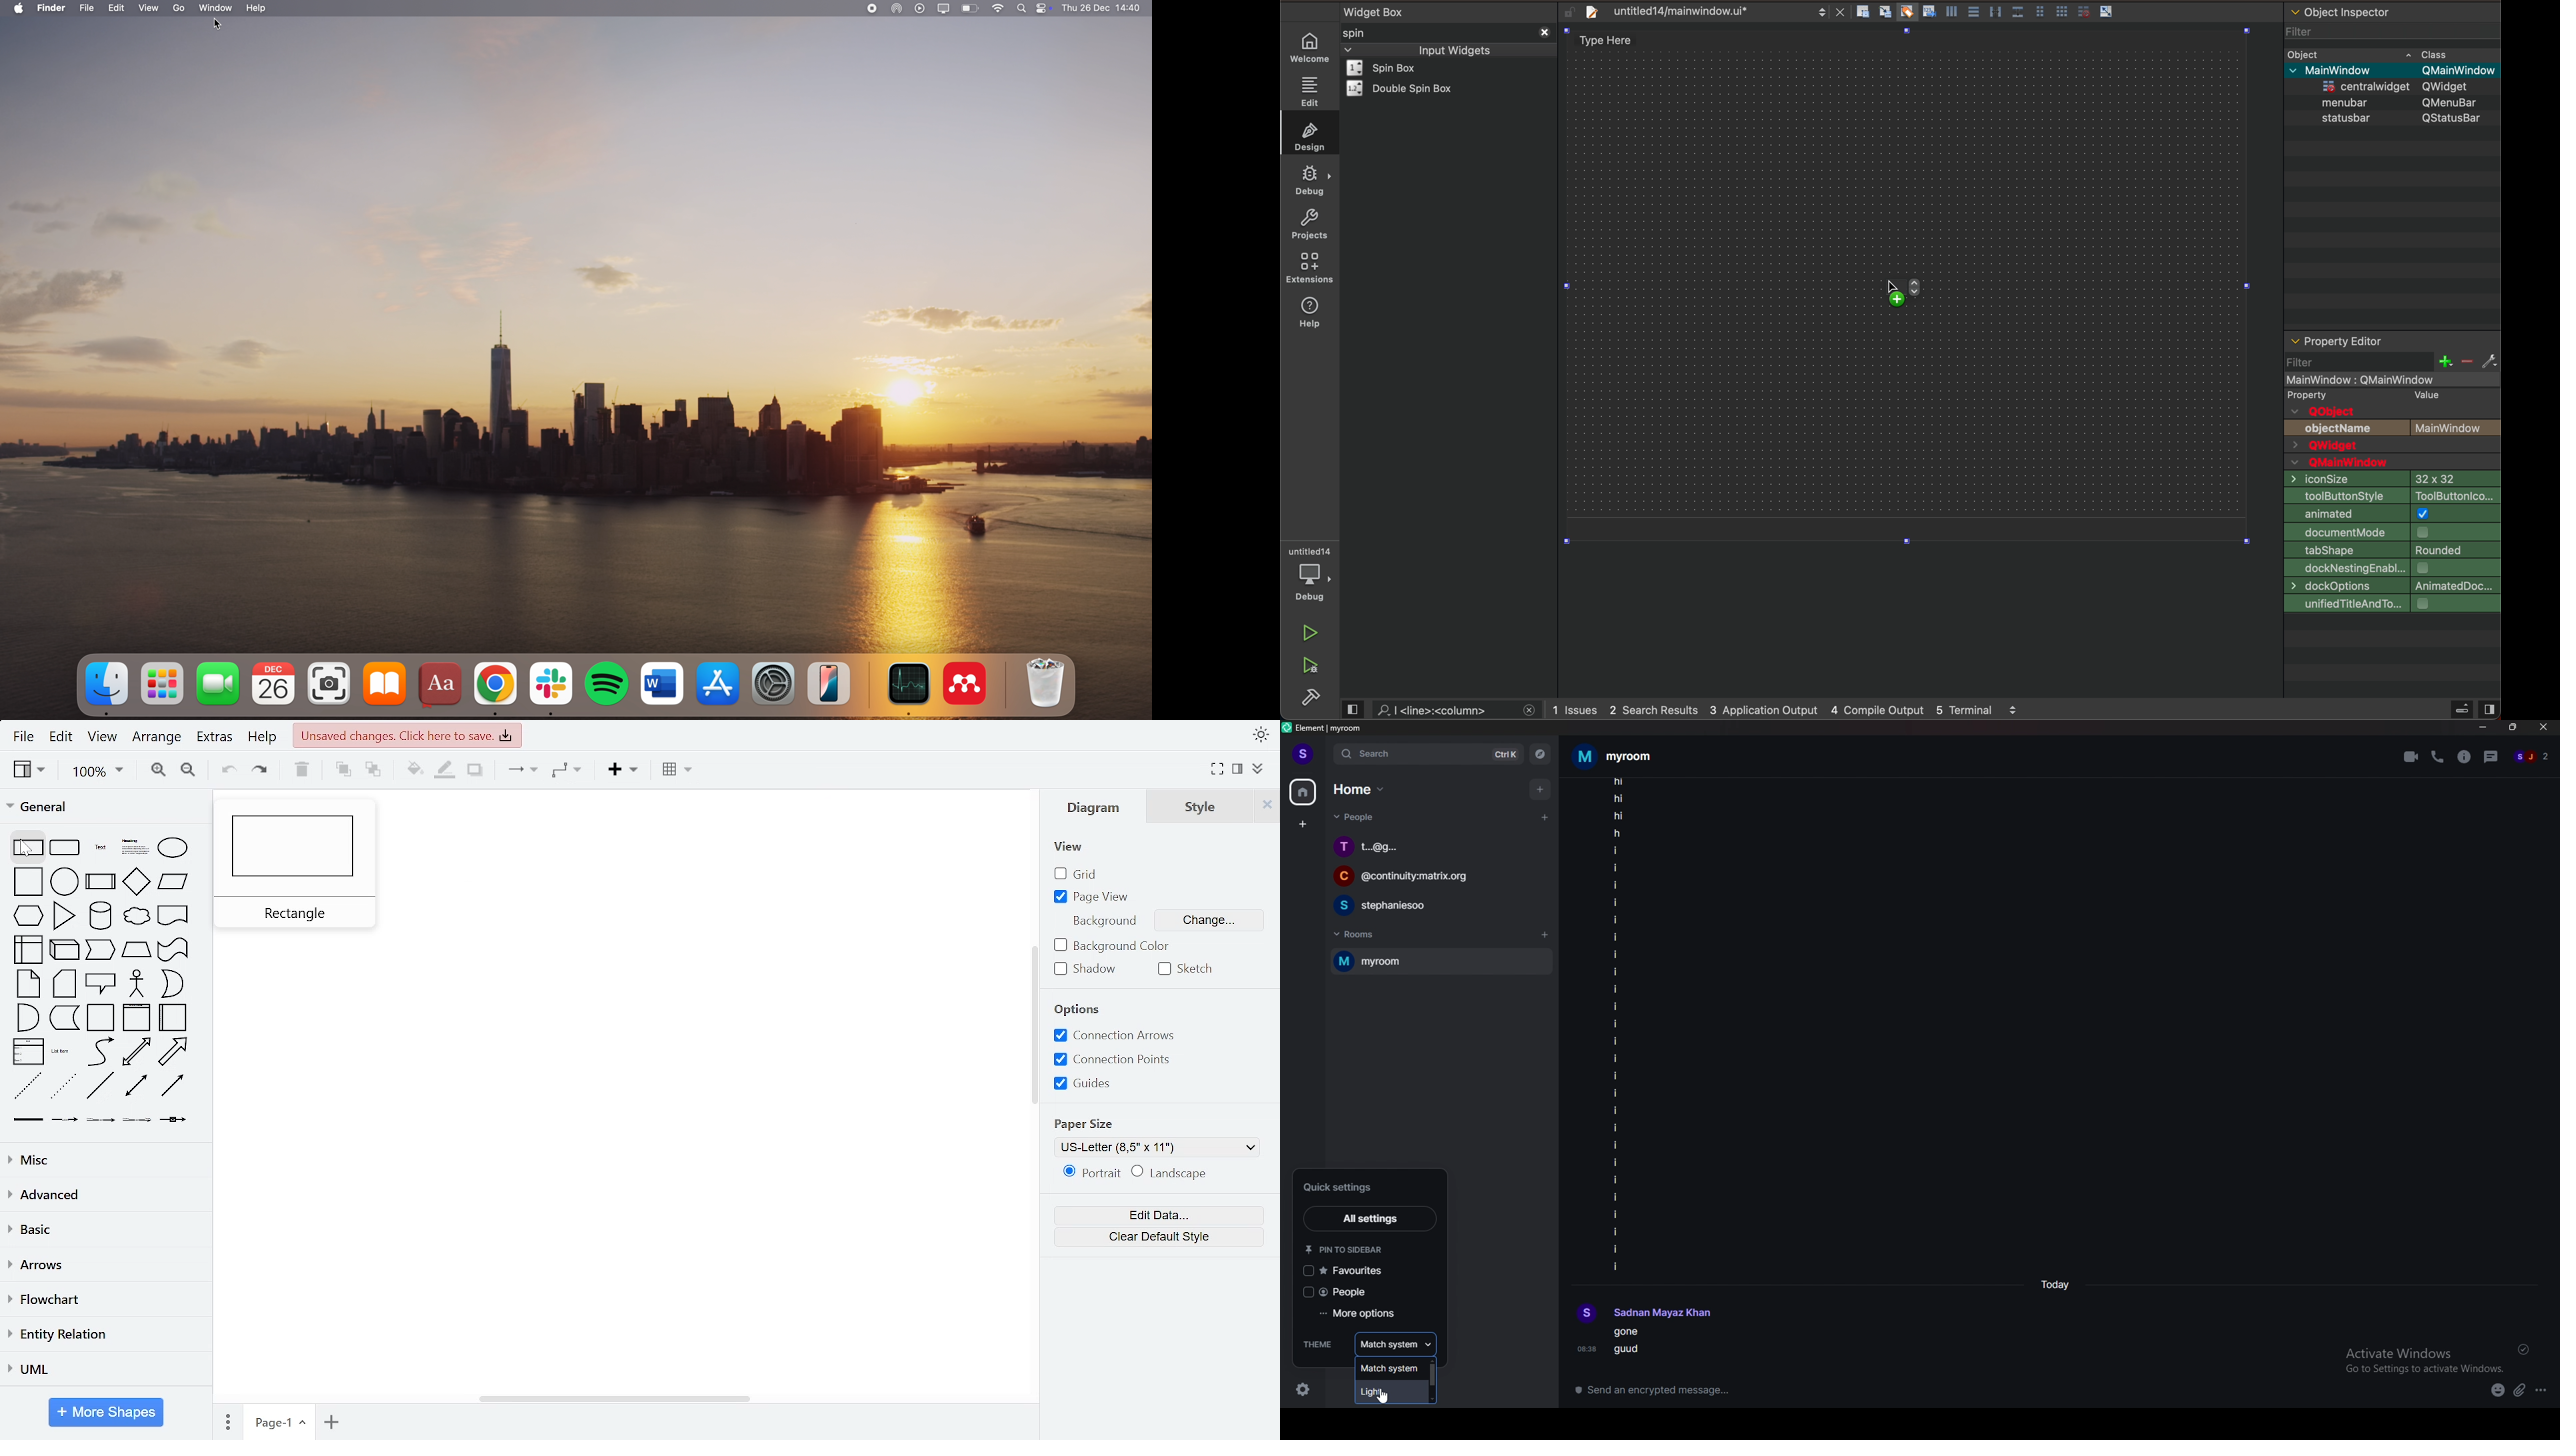  What do you see at coordinates (1307, 134) in the screenshot?
I see `design` at bounding box center [1307, 134].